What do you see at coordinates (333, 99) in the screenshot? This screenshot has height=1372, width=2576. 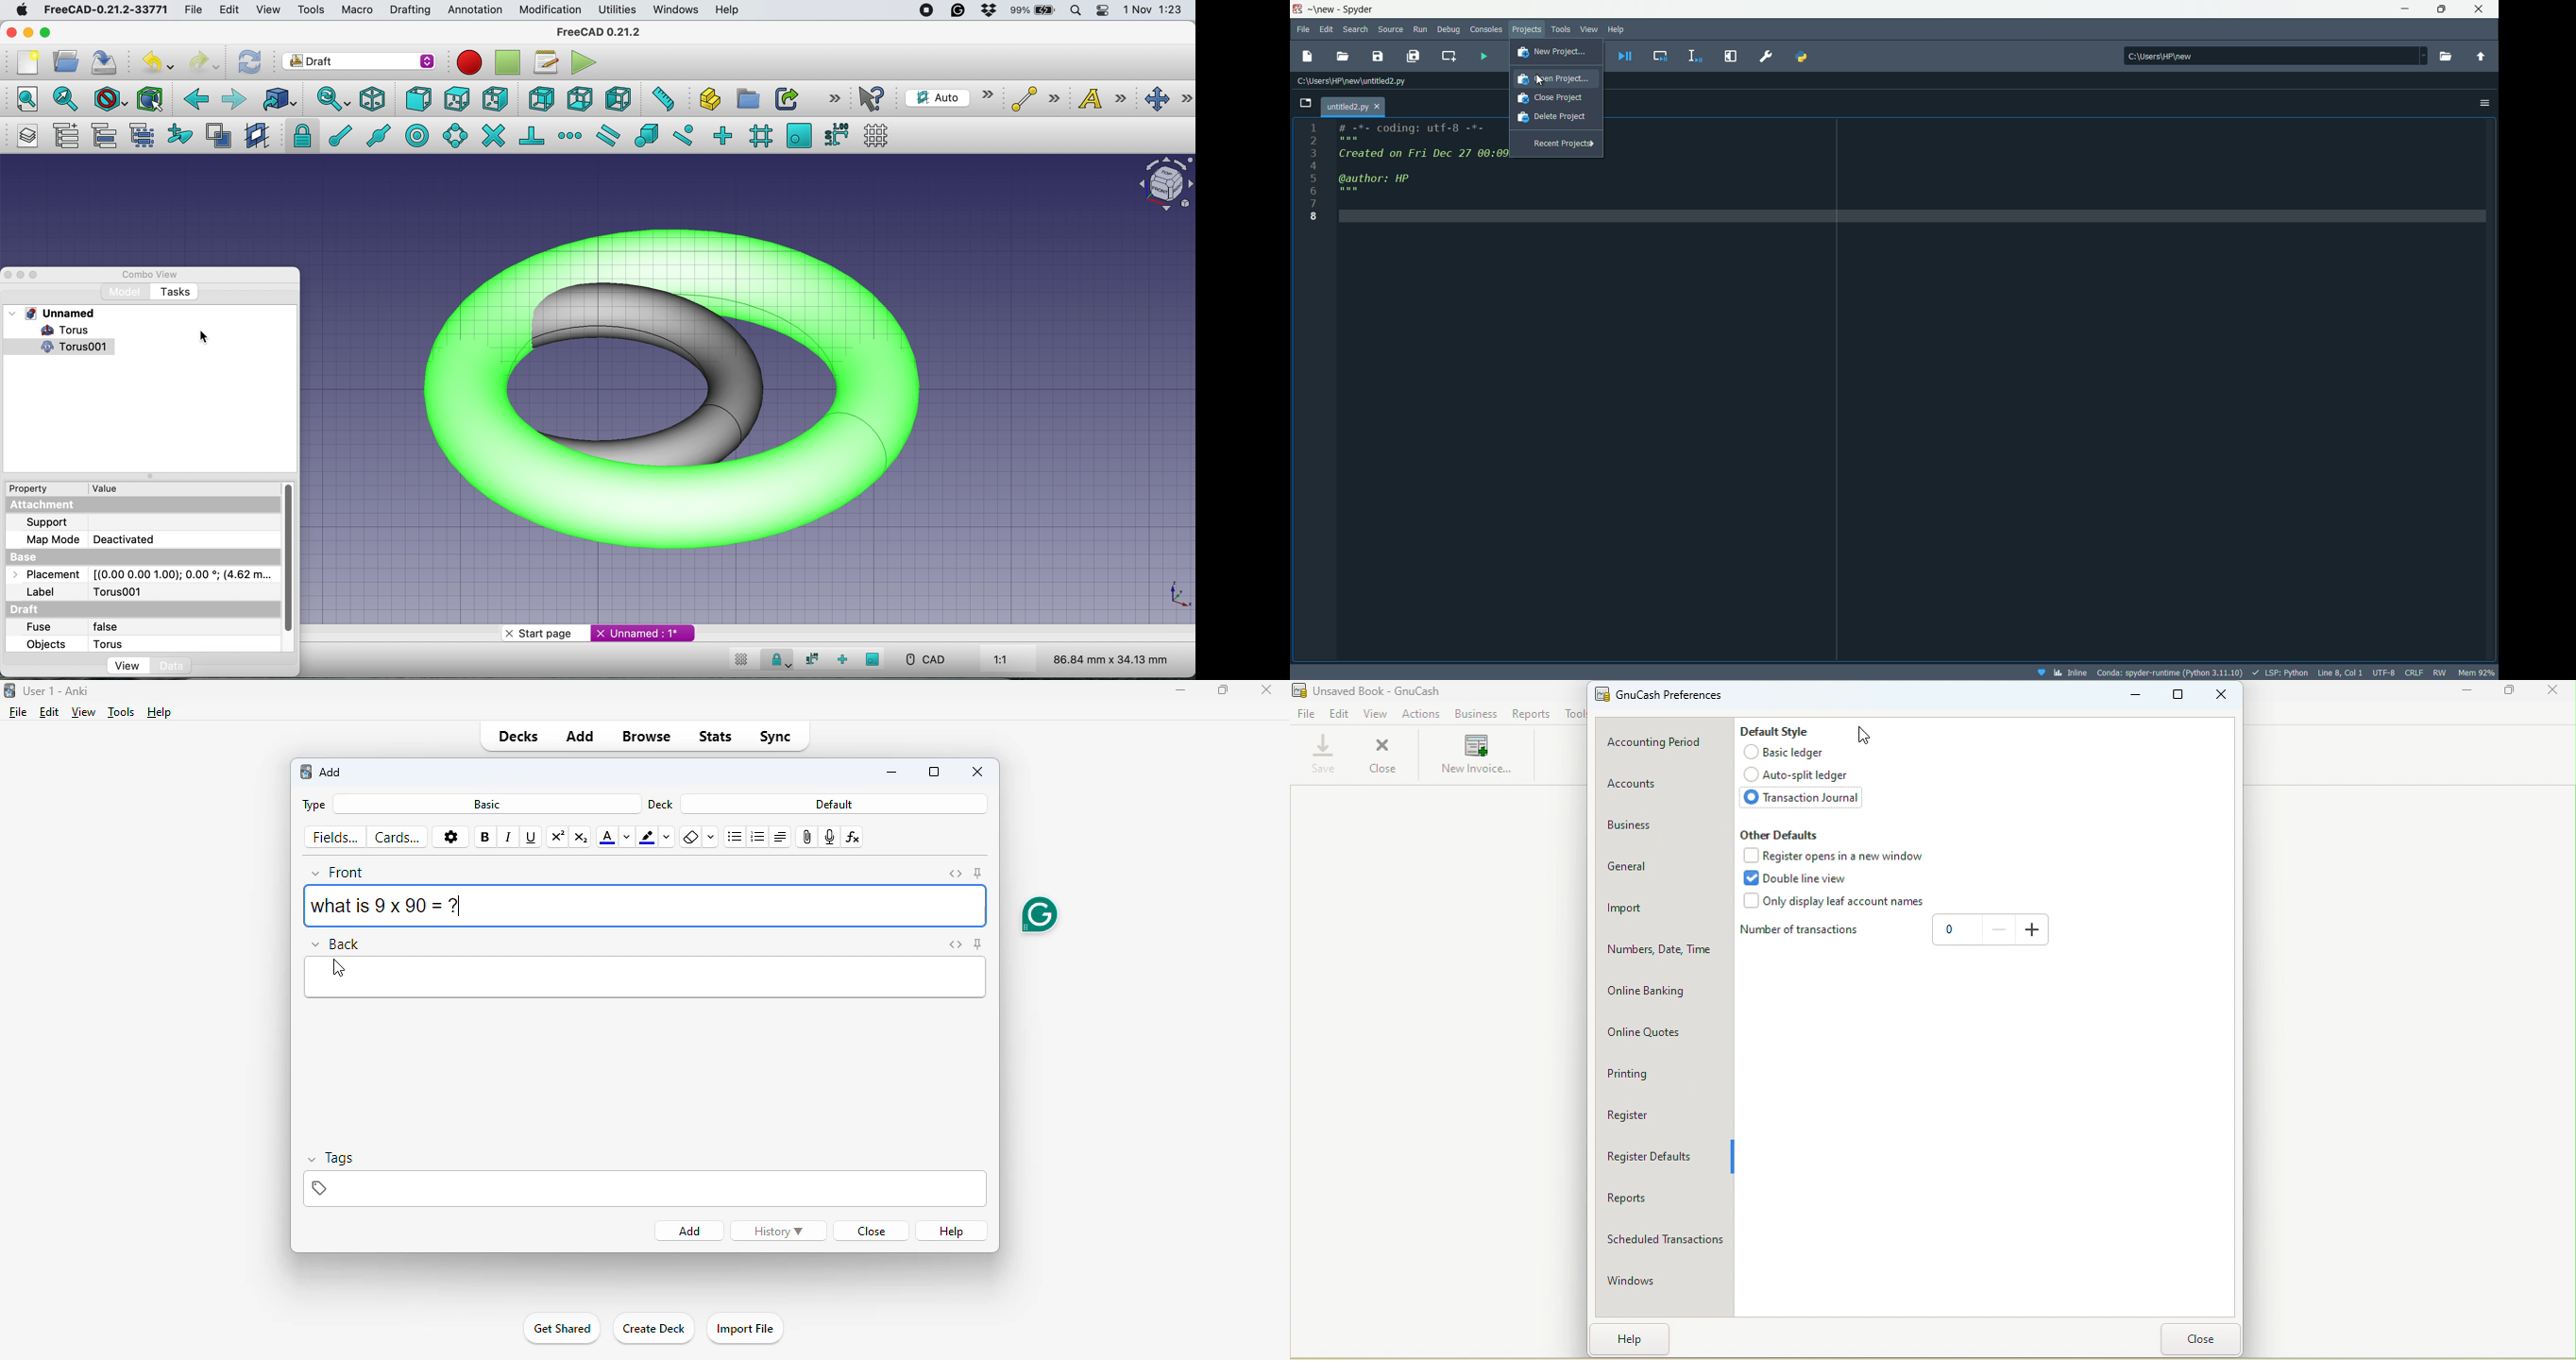 I see `sync view` at bounding box center [333, 99].